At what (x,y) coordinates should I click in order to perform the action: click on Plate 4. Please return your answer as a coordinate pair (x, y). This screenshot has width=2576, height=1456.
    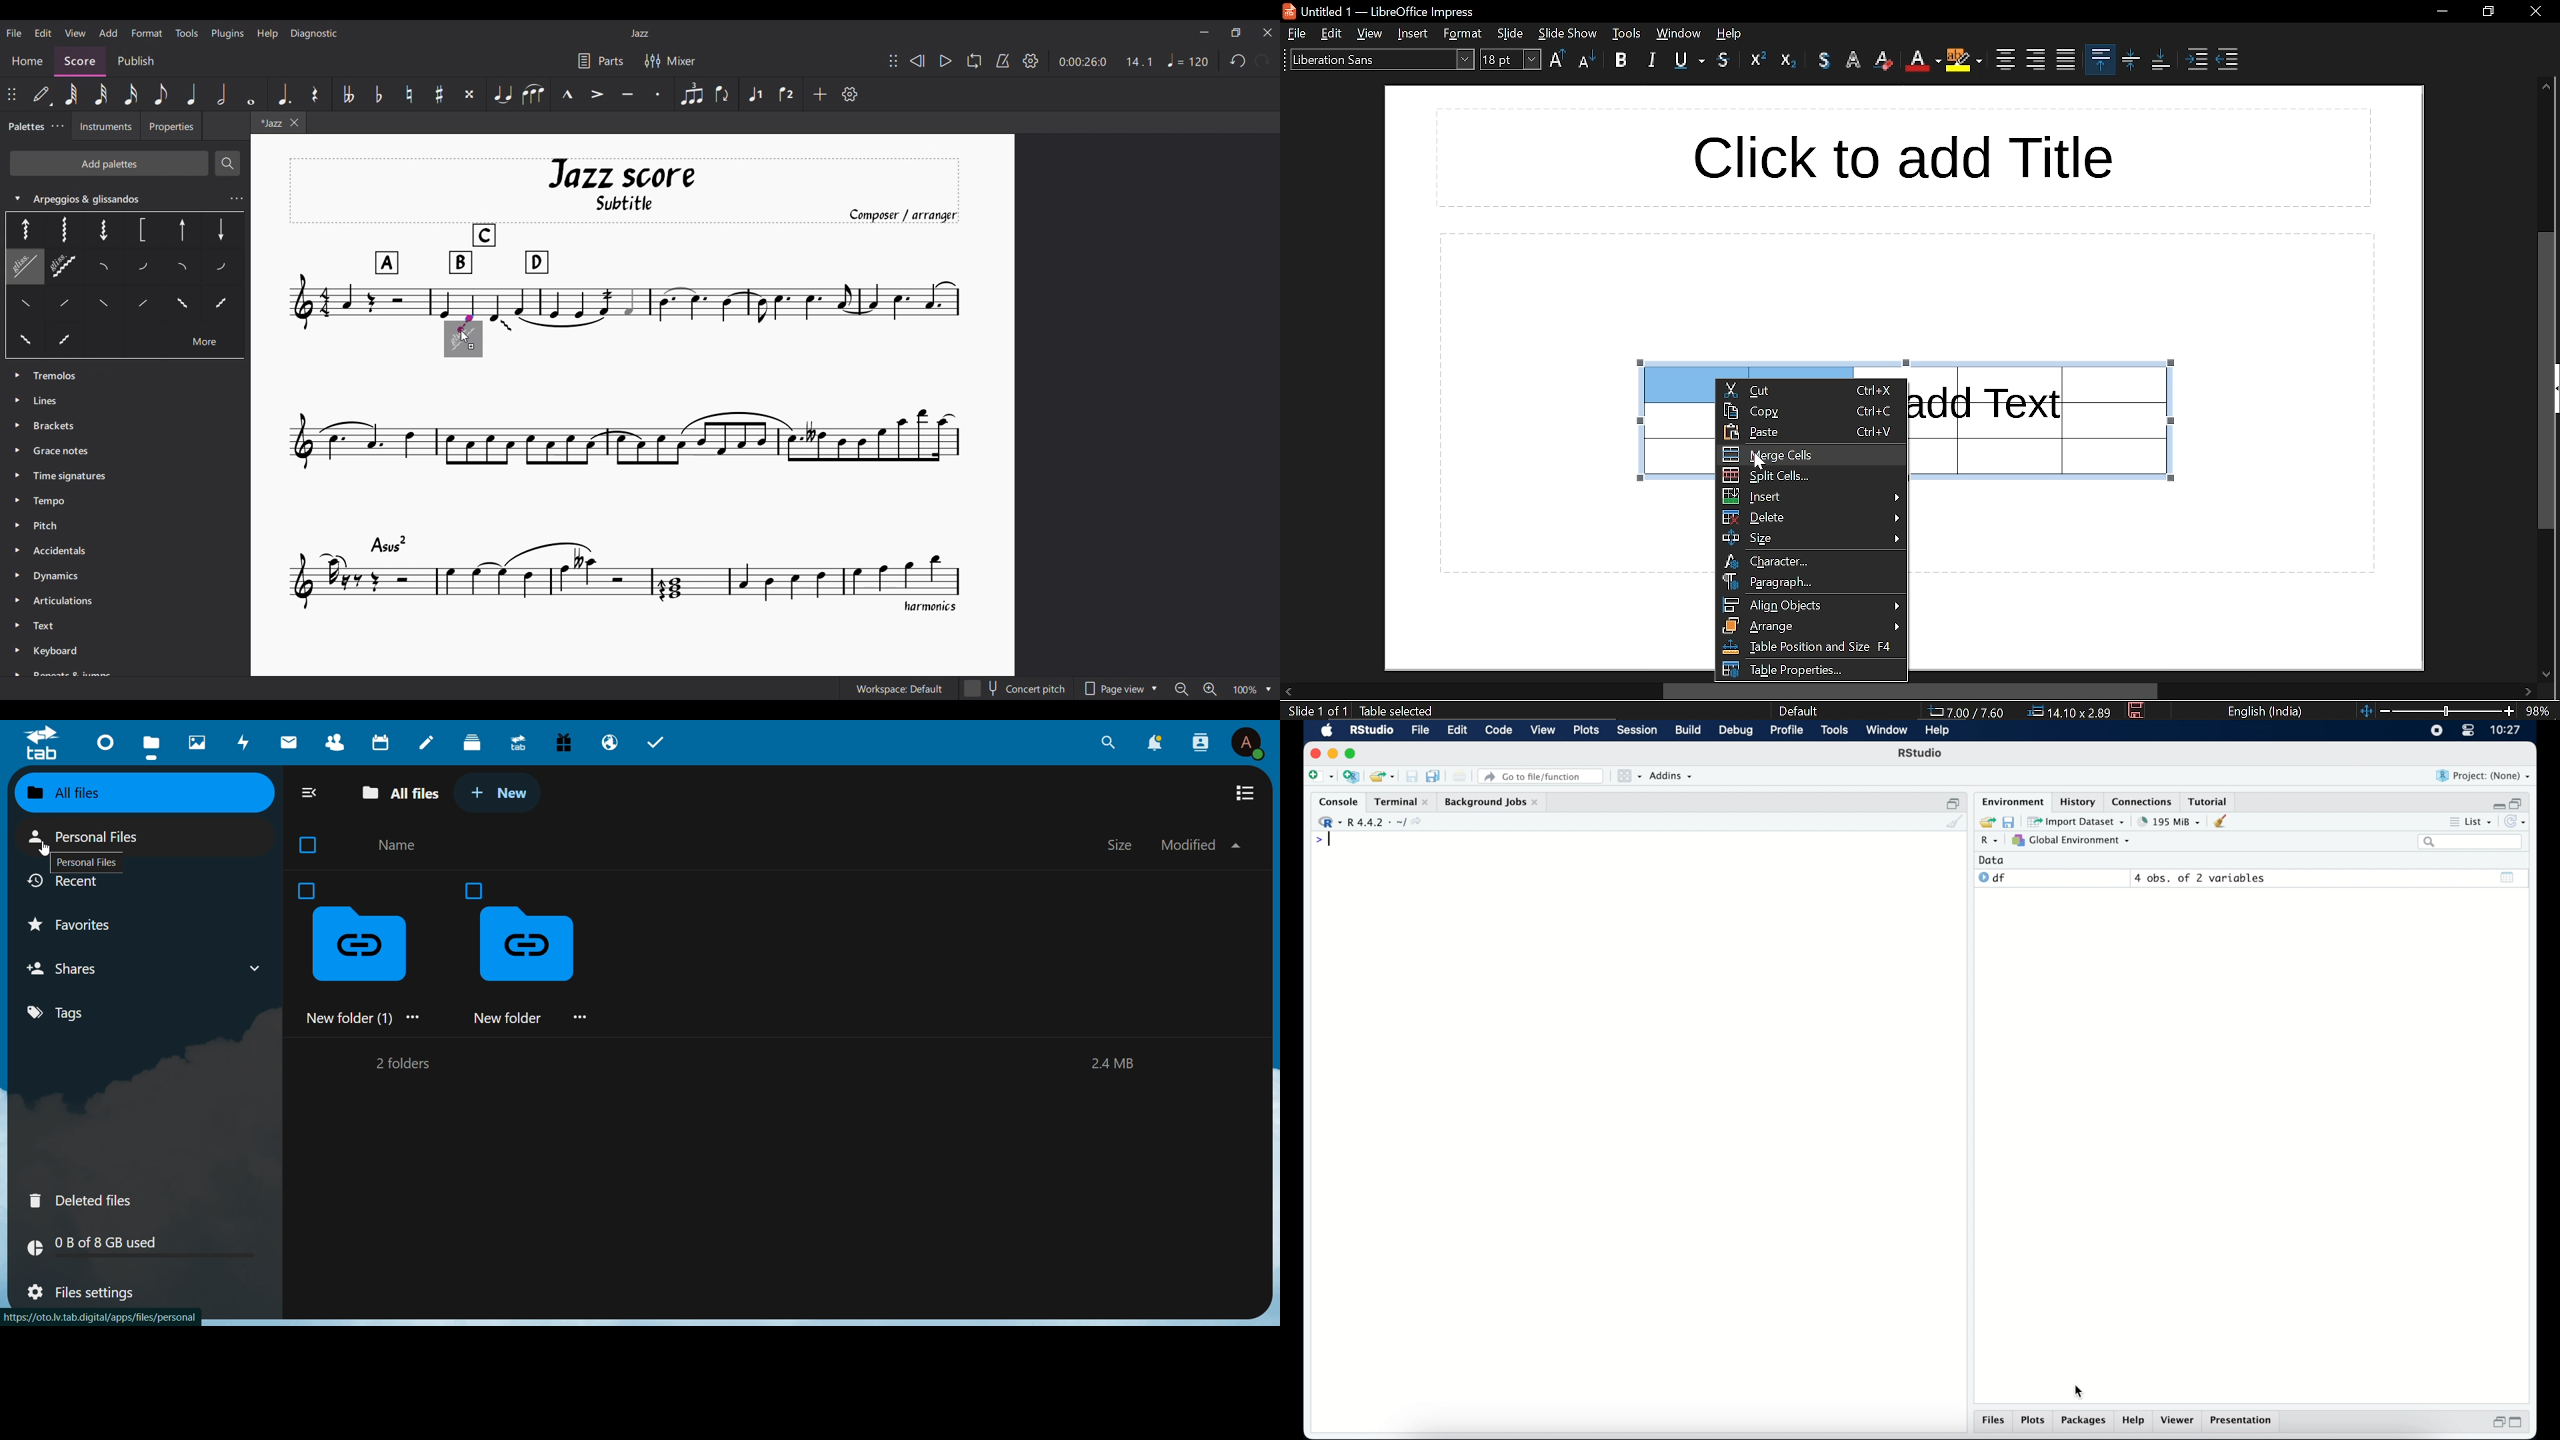
    Looking at the image, I should click on (141, 231).